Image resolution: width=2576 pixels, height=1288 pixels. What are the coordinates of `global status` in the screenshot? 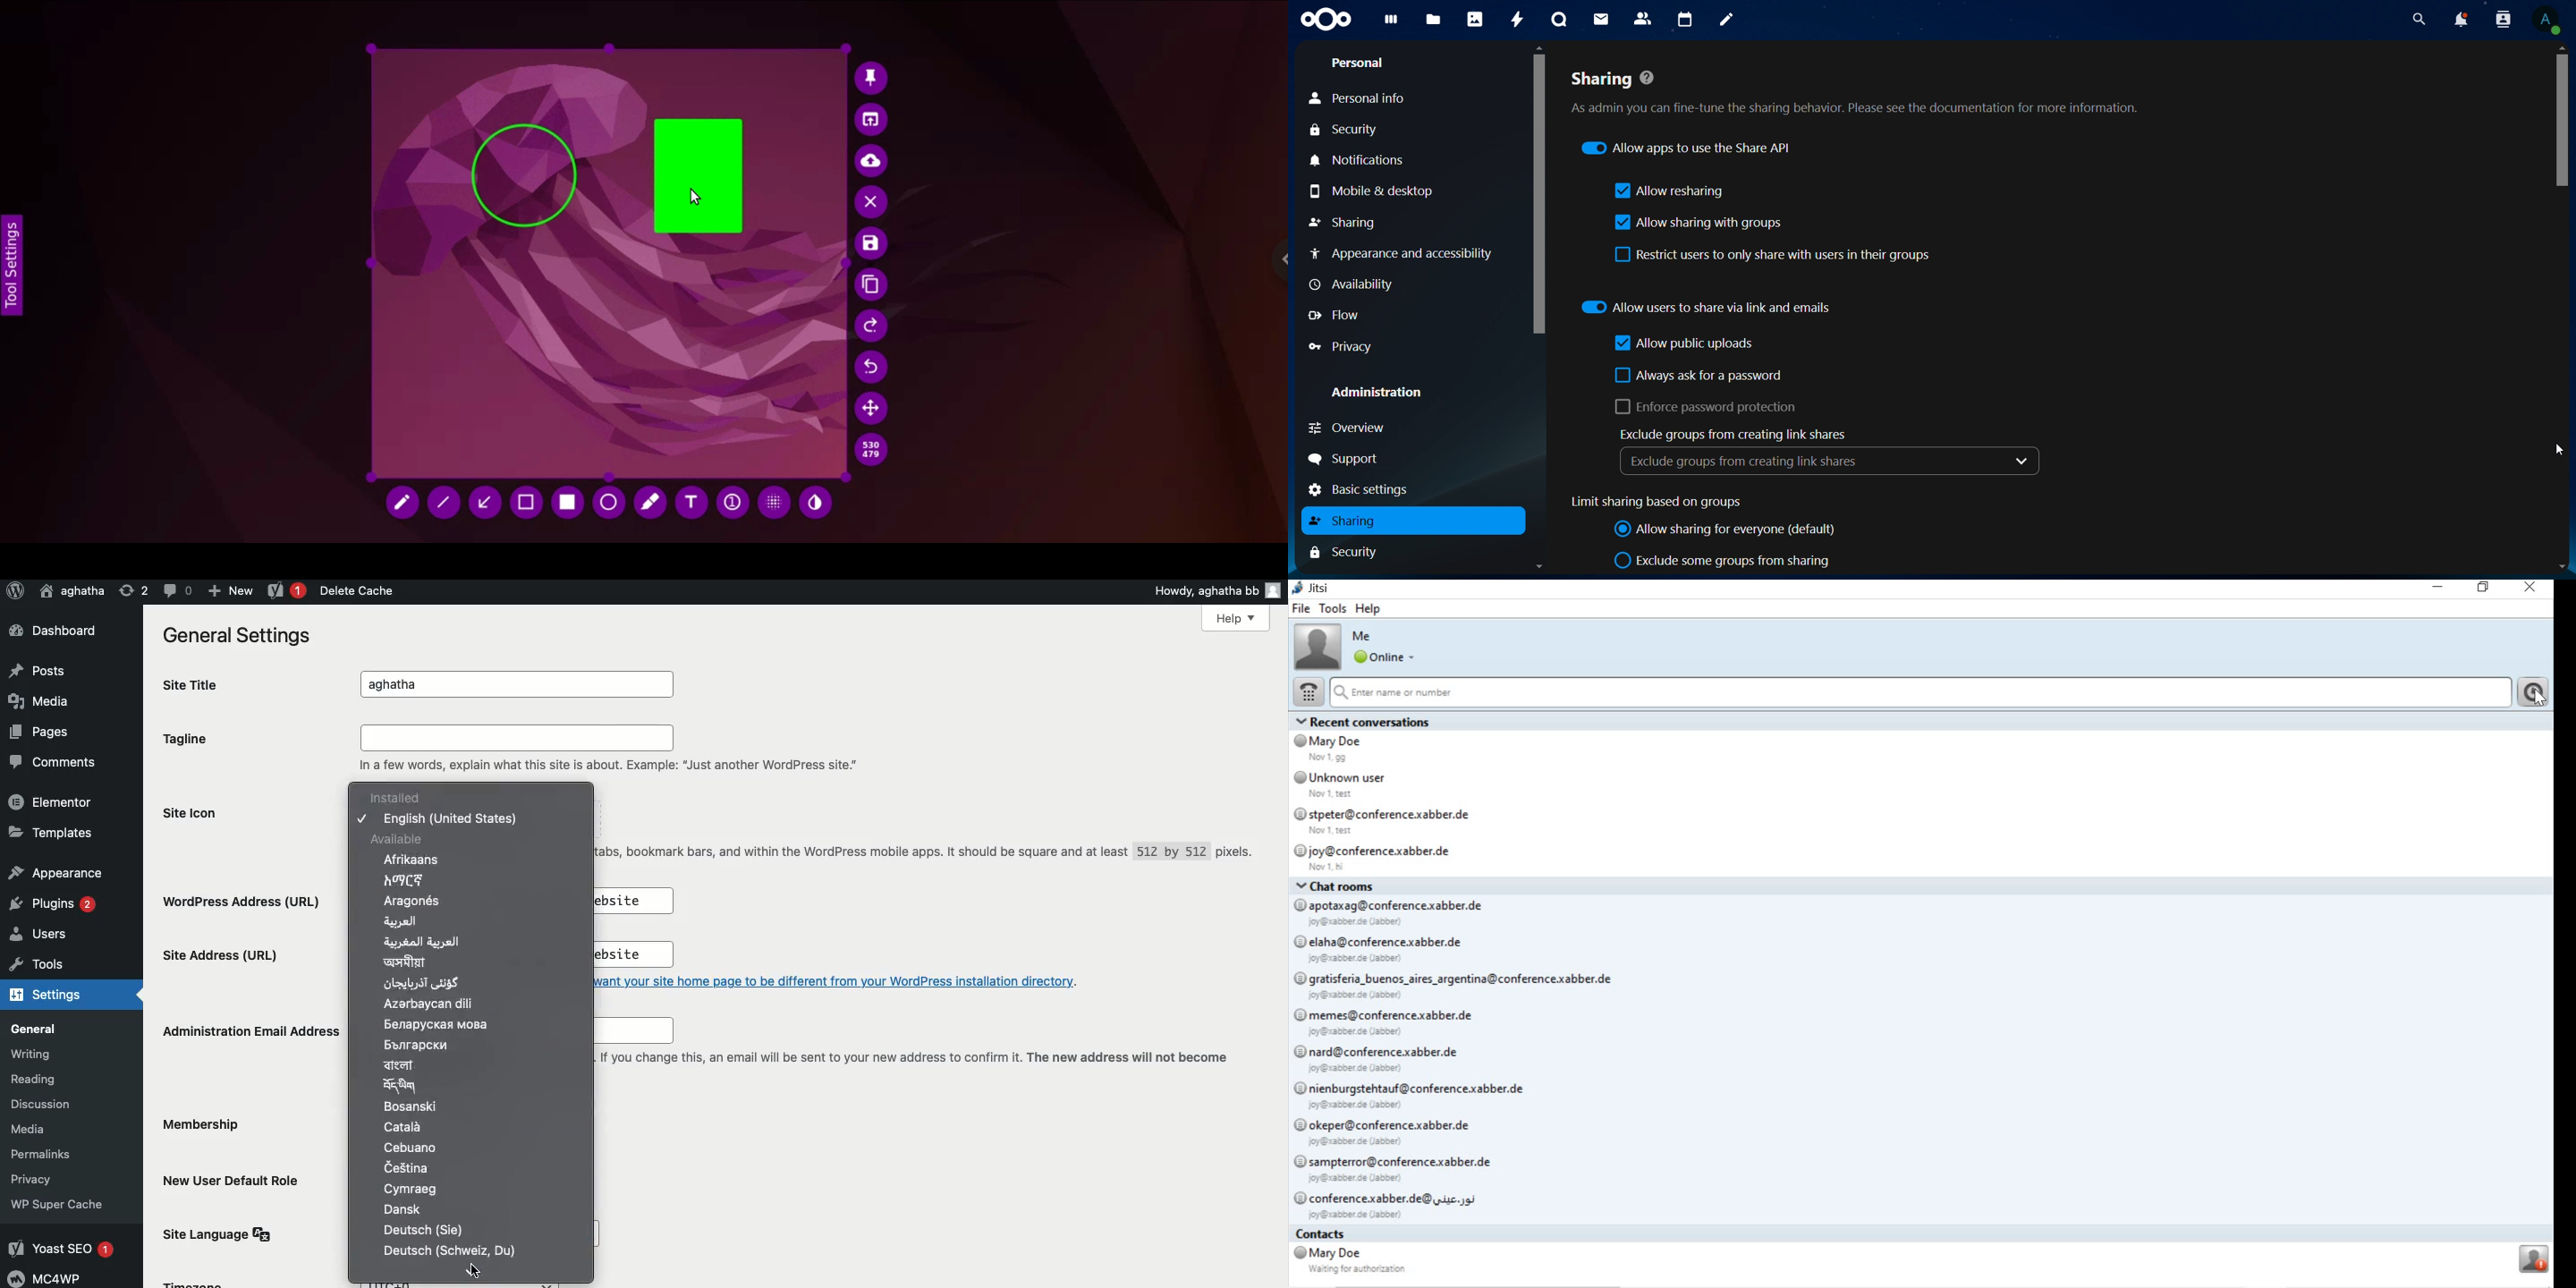 It's located at (1387, 659).